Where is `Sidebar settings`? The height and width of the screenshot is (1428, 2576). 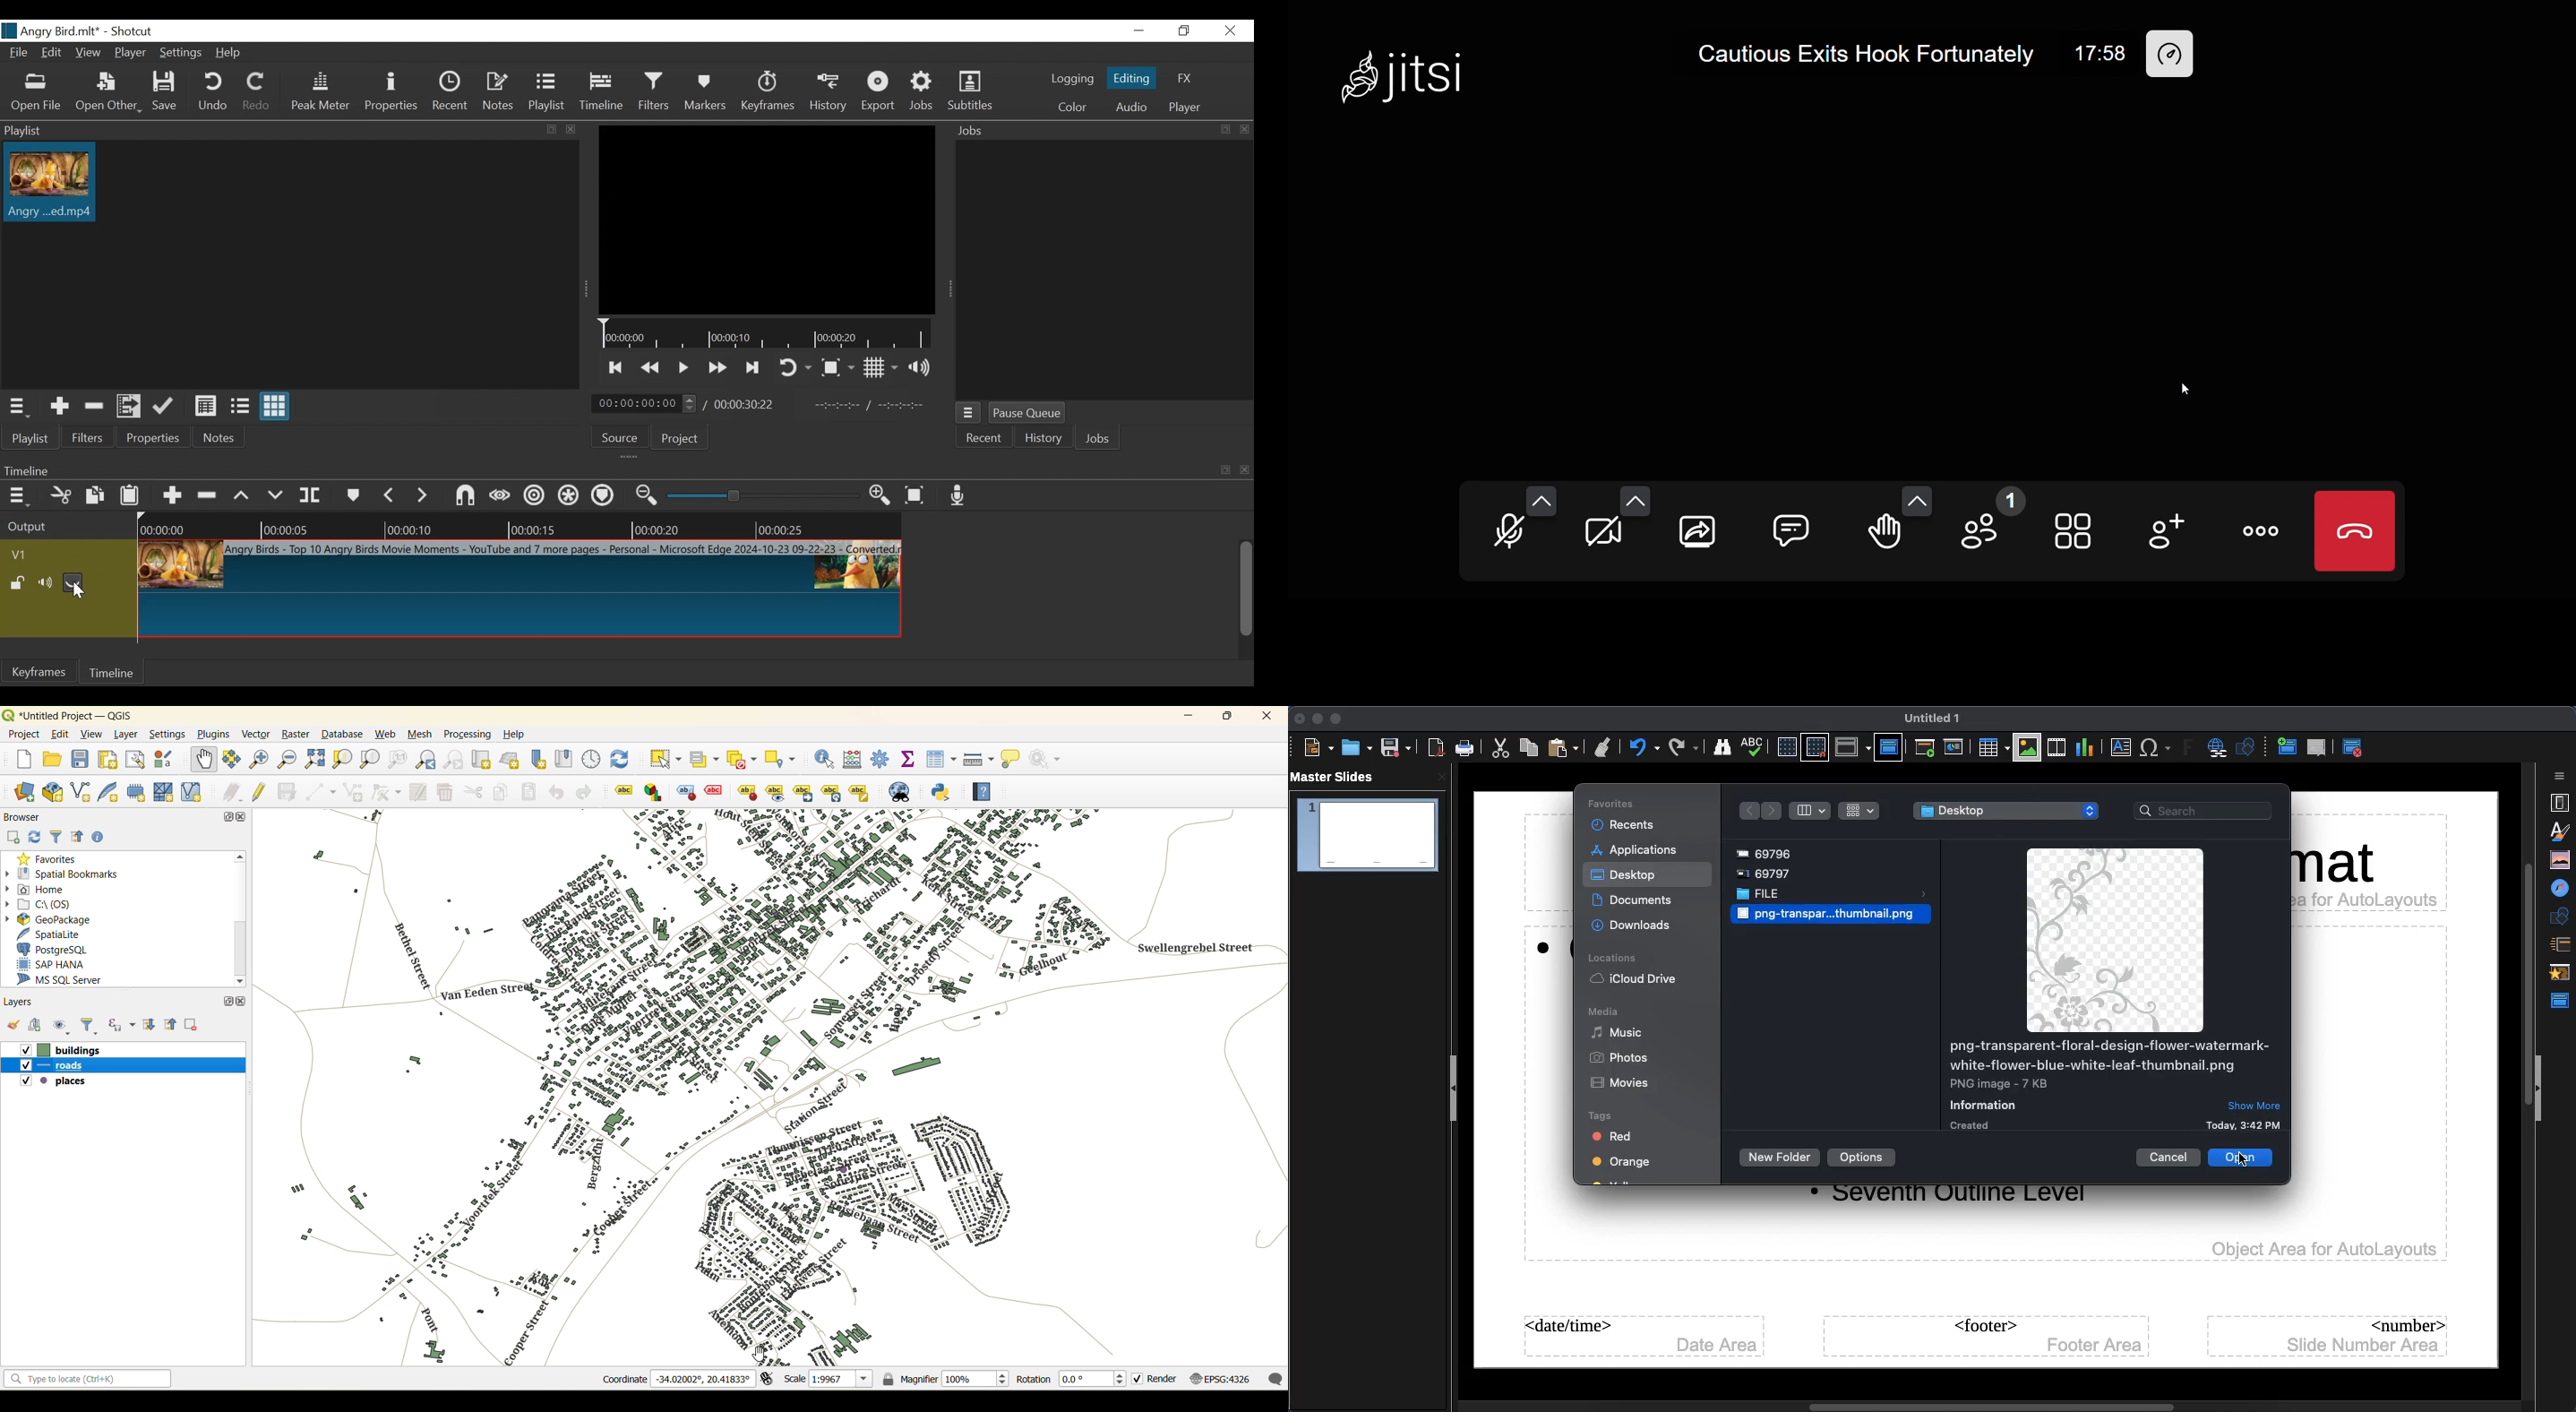 Sidebar settings is located at coordinates (2562, 776).